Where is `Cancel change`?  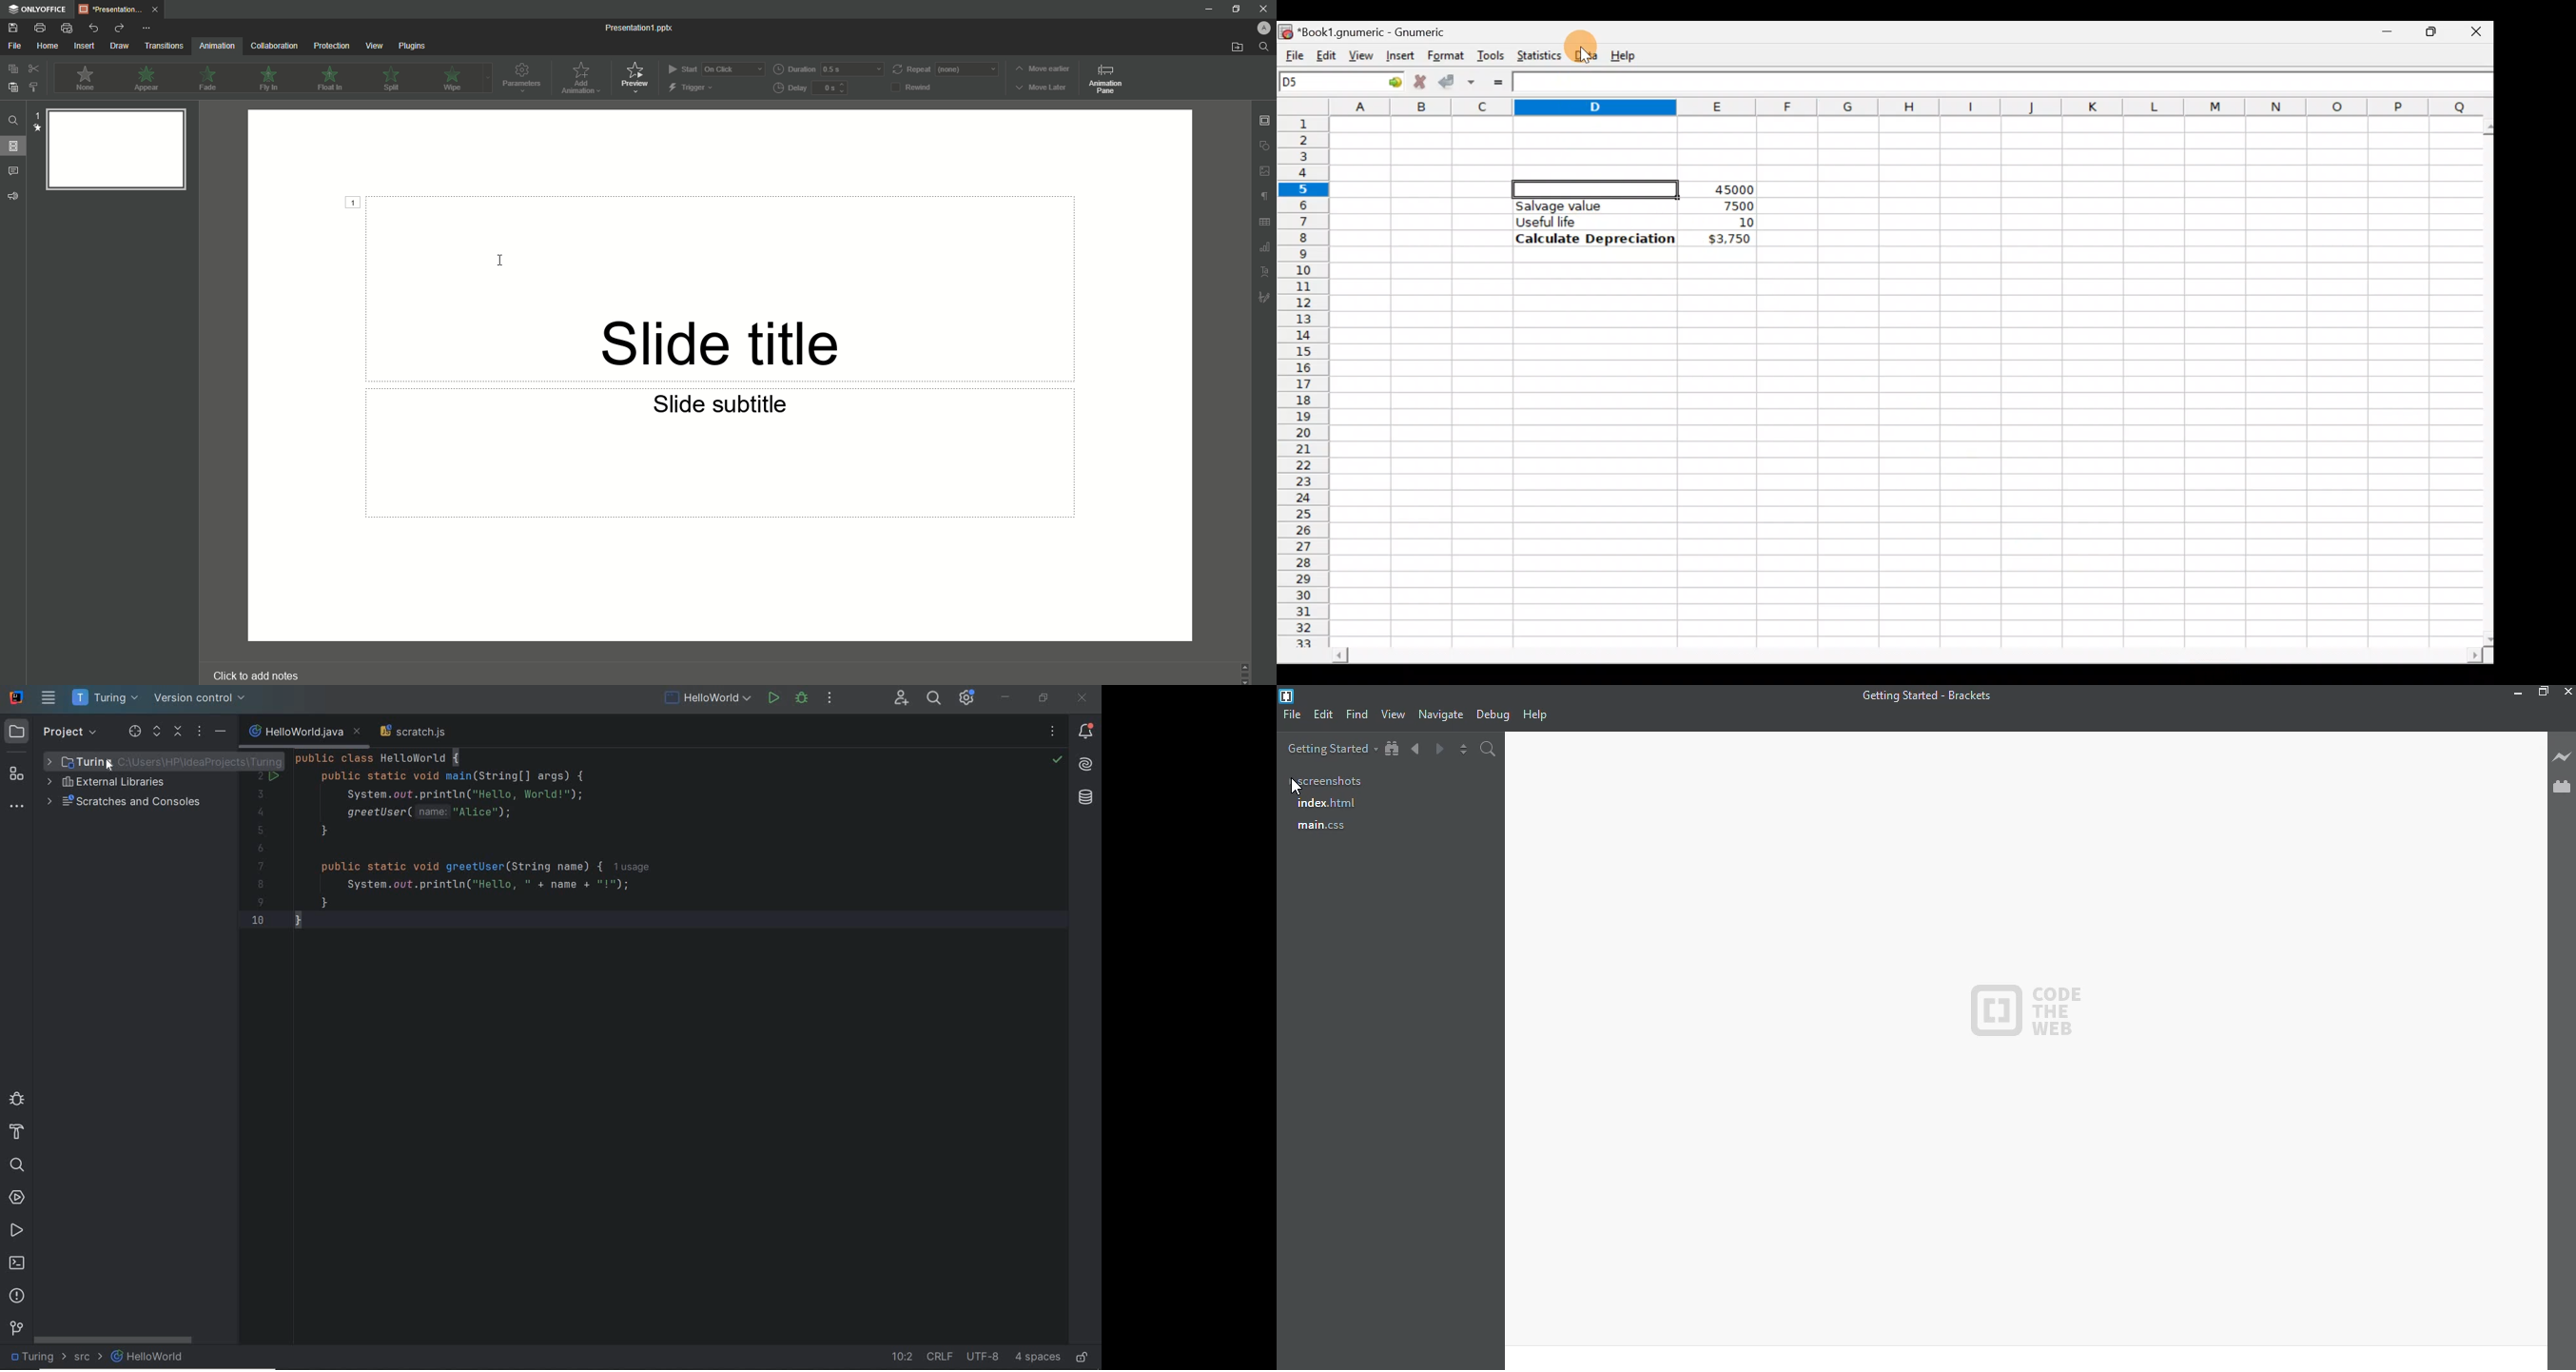
Cancel change is located at coordinates (1419, 80).